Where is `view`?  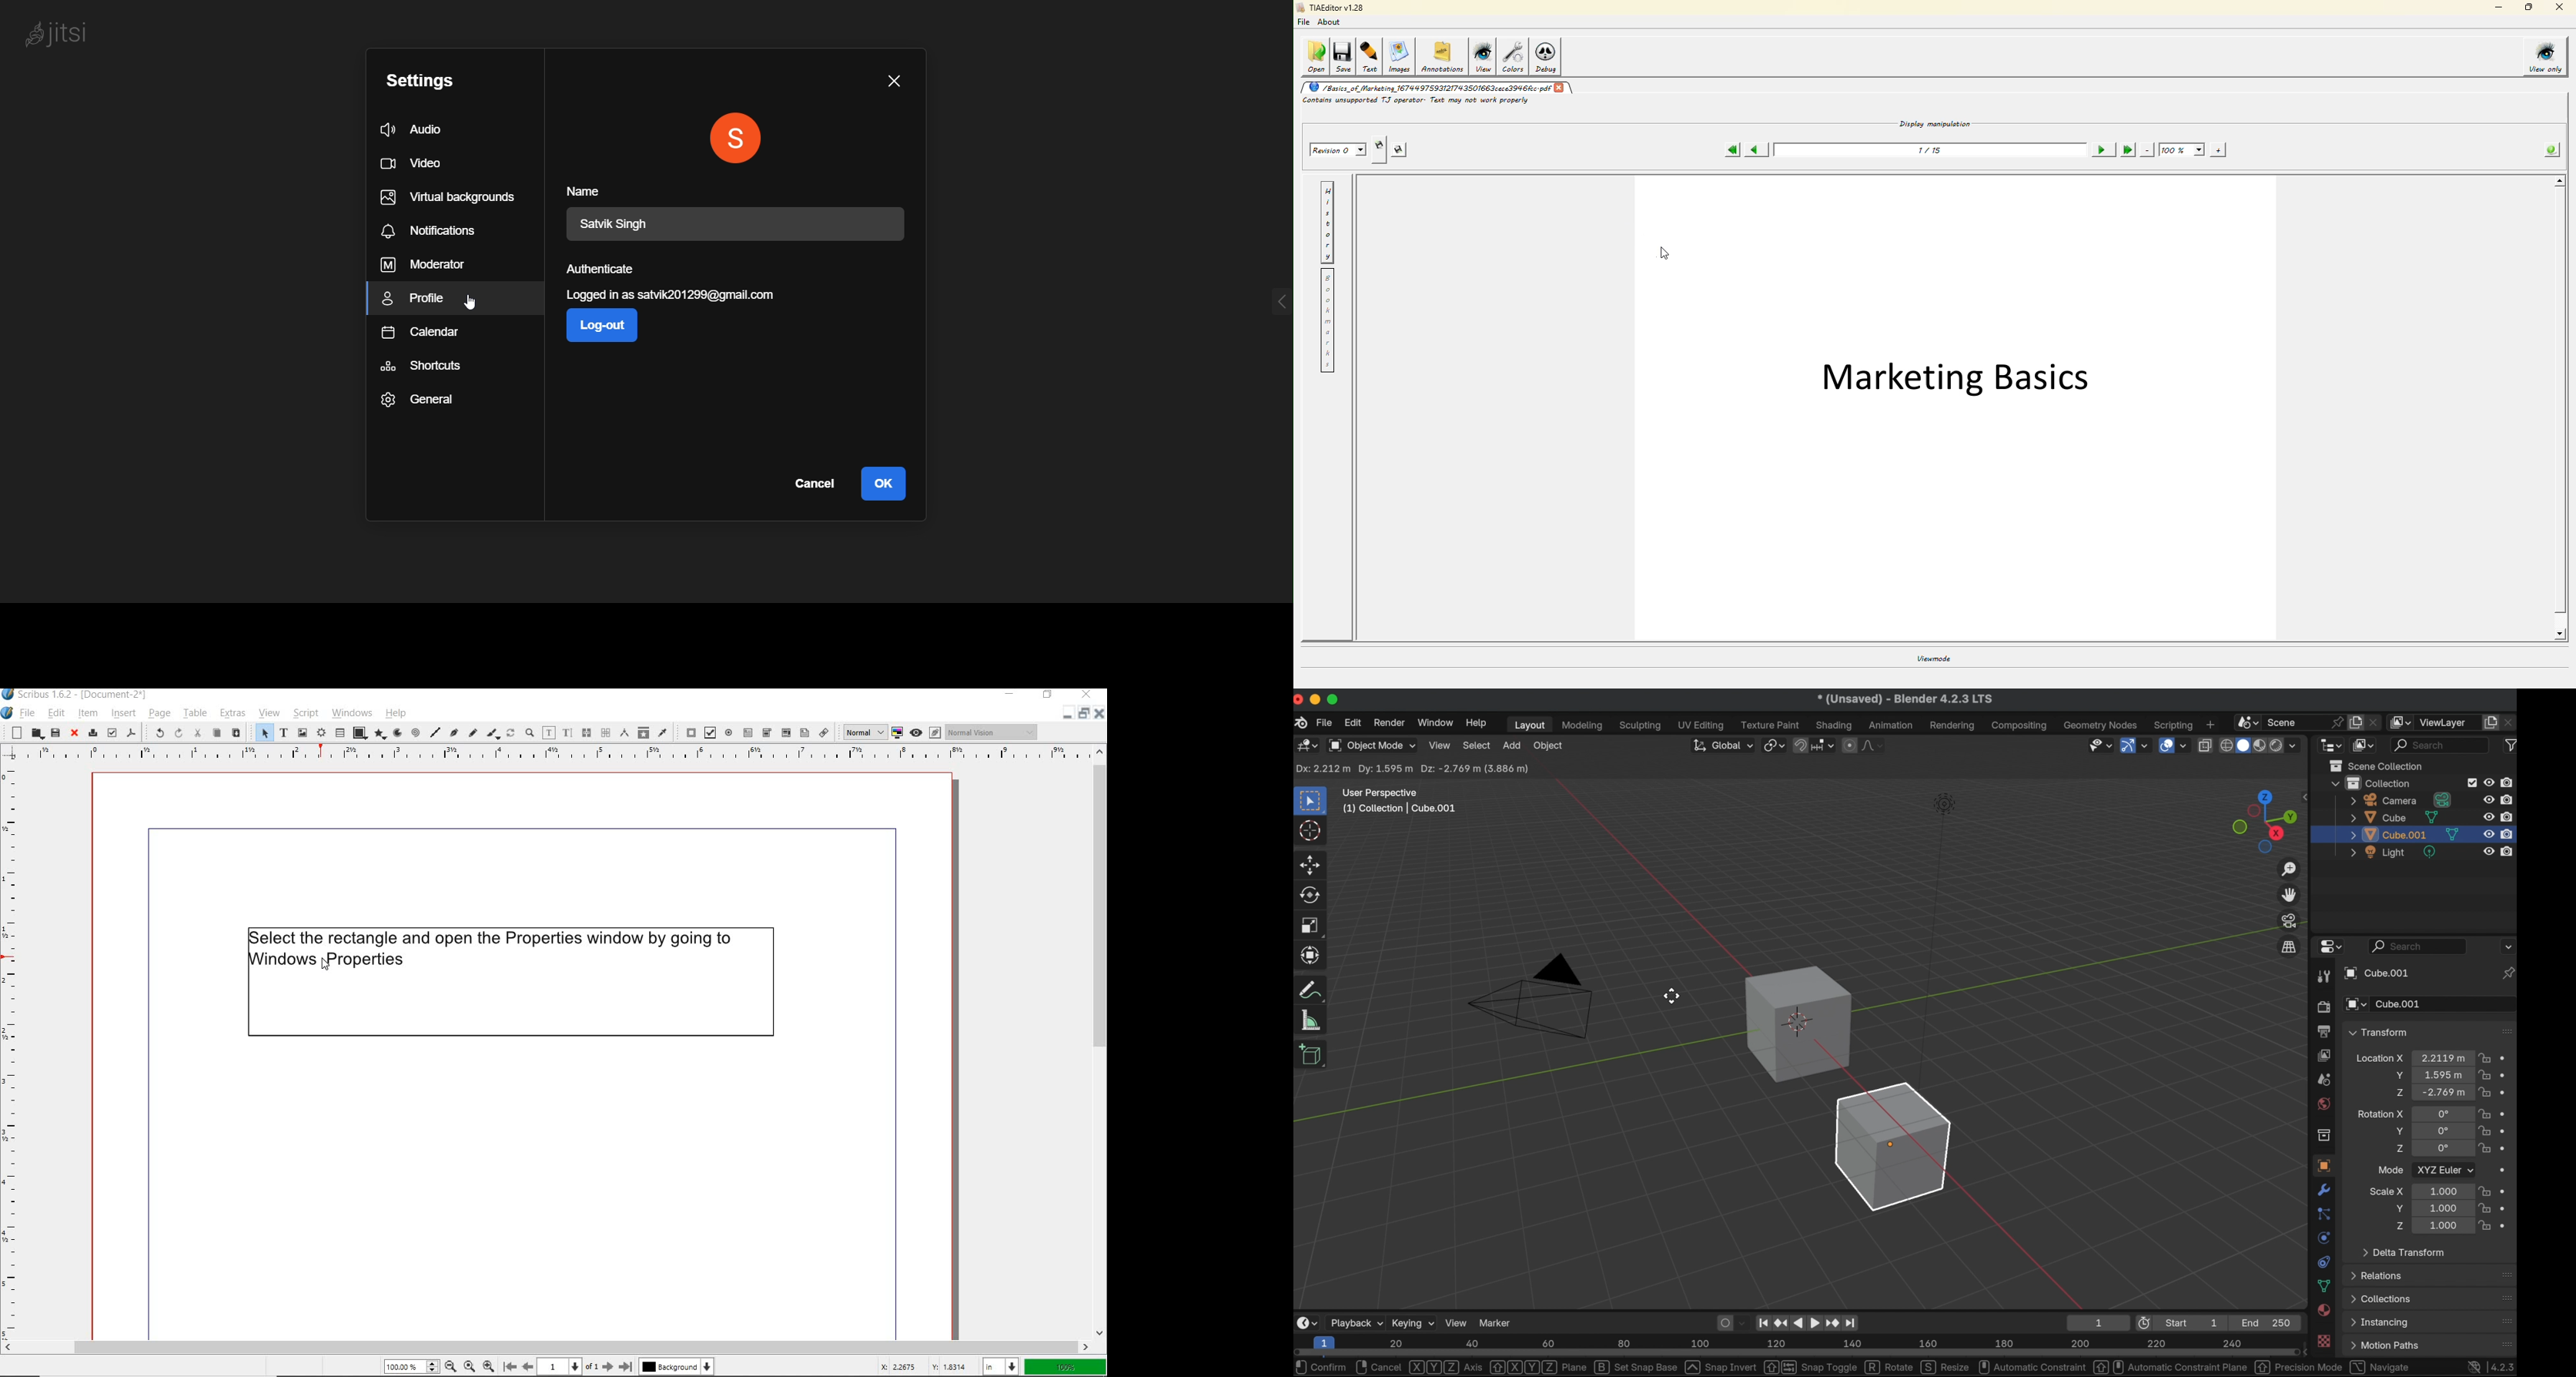 view is located at coordinates (268, 715).